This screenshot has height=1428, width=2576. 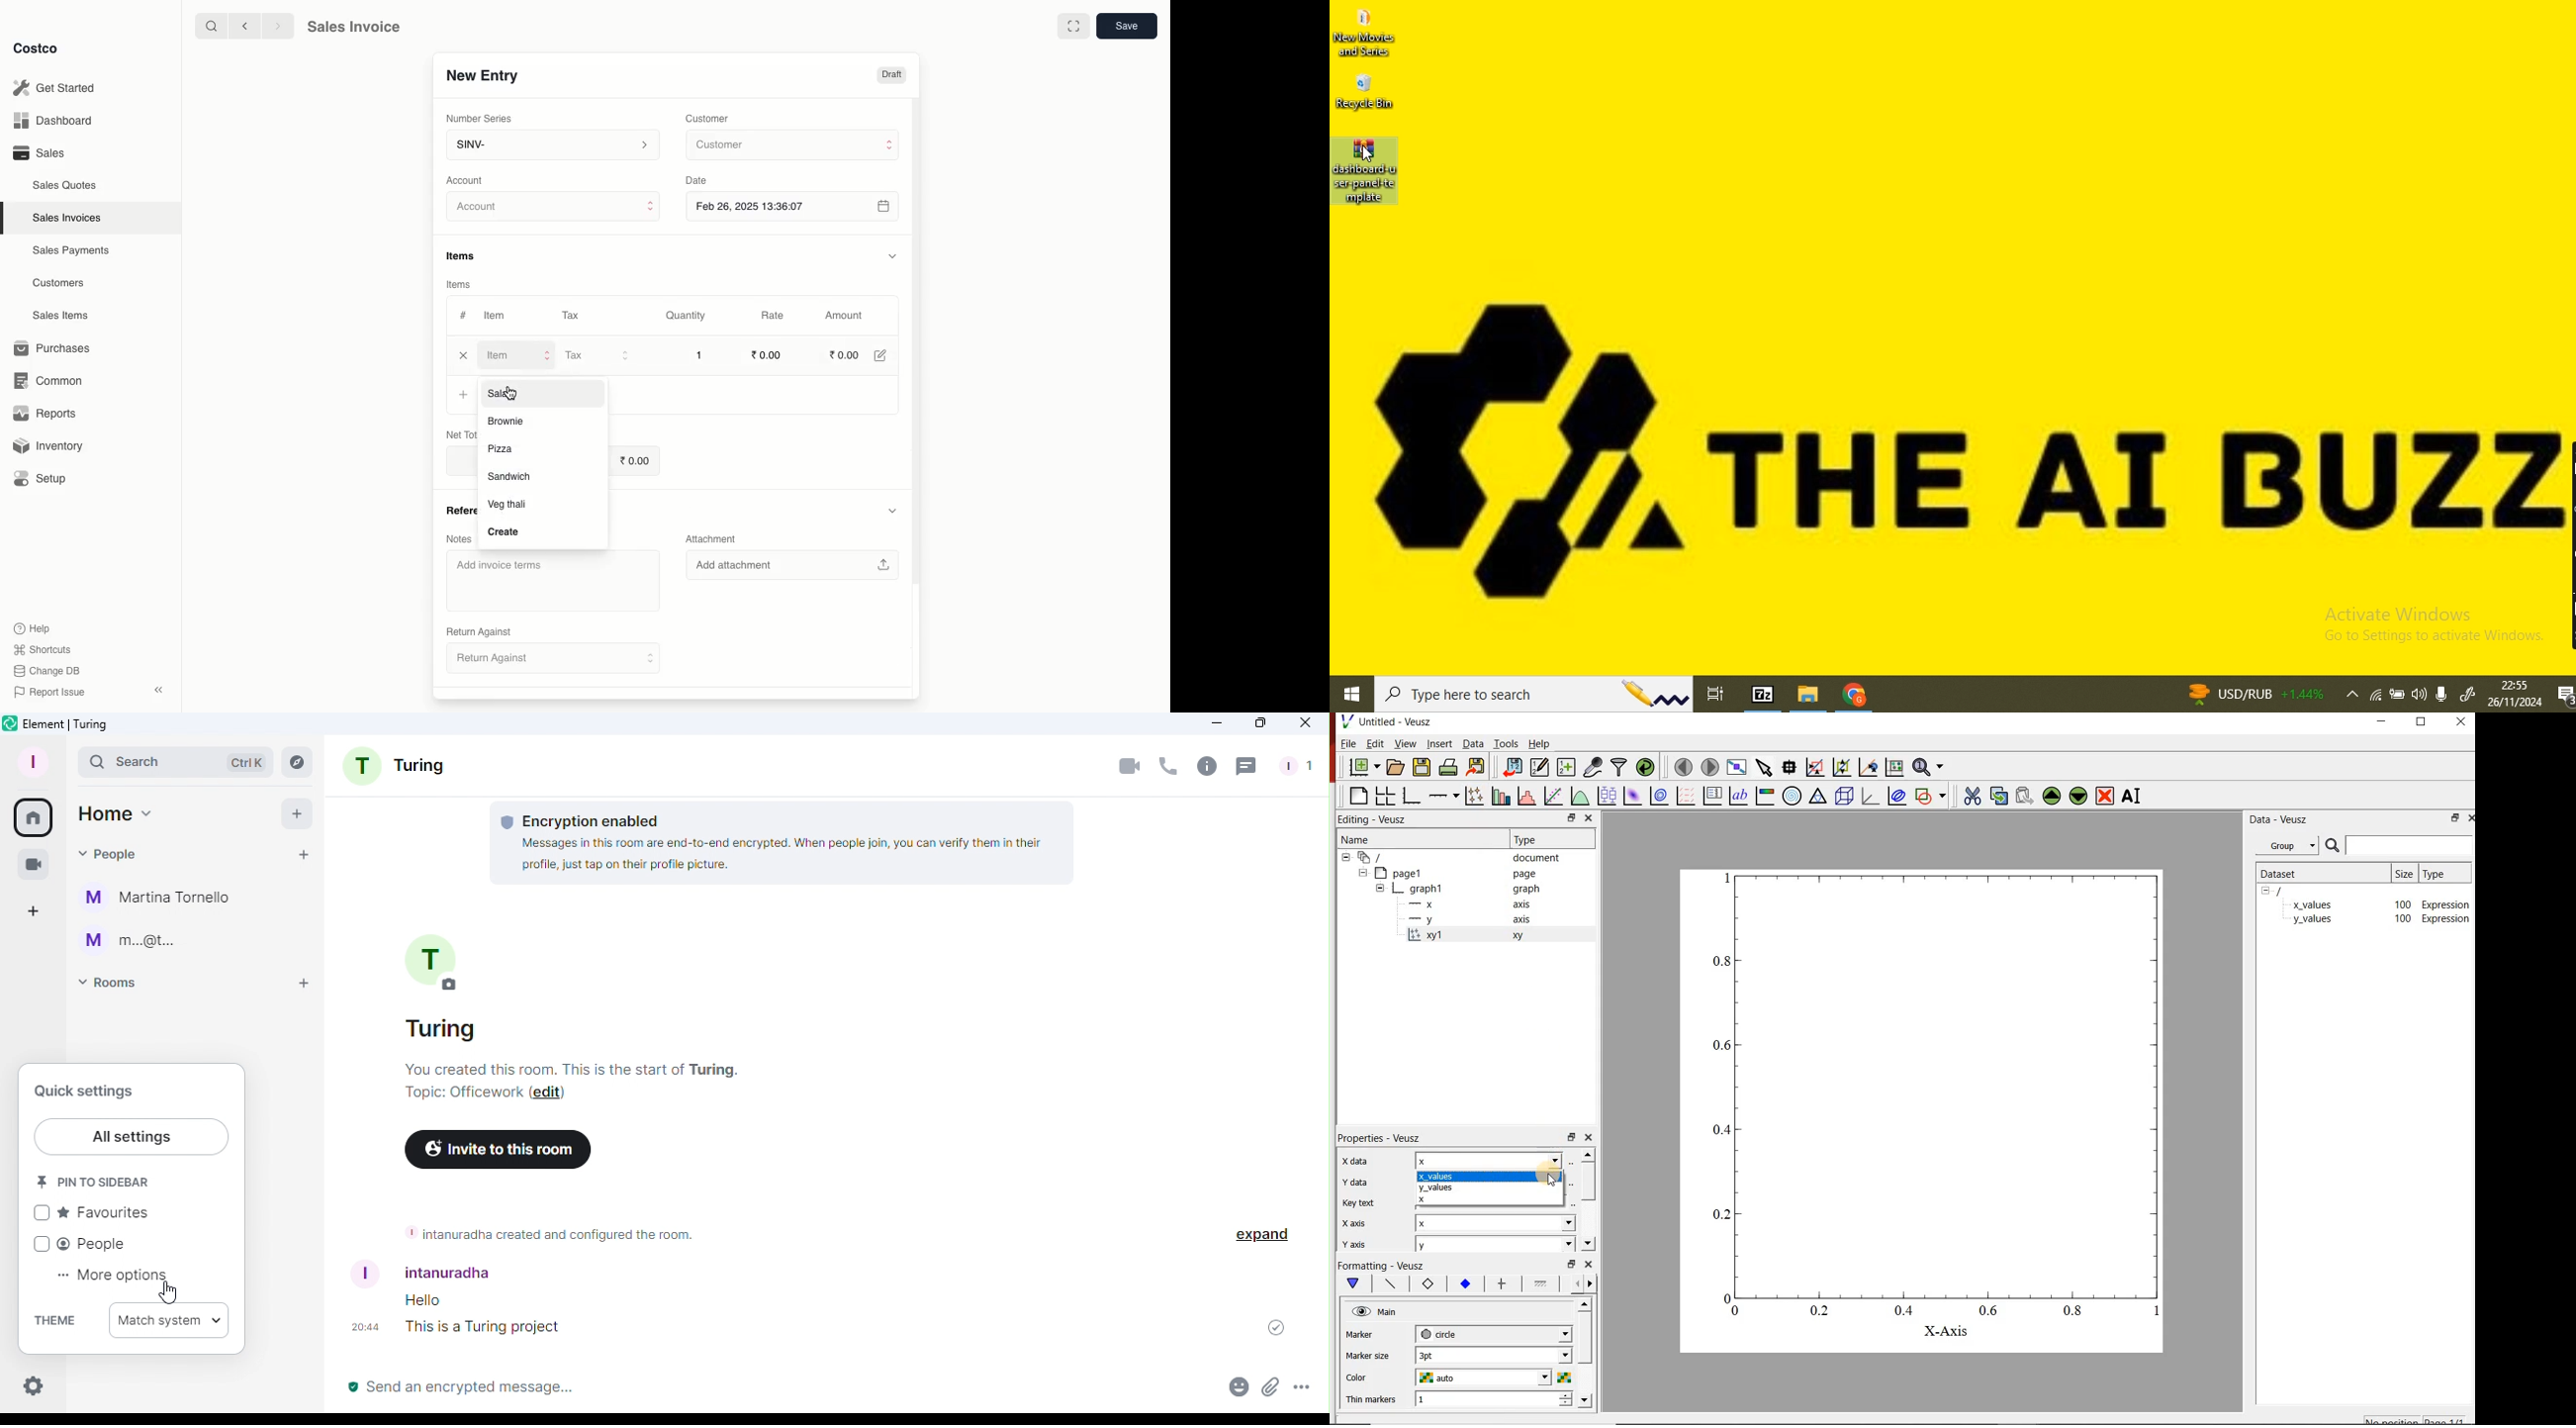 What do you see at coordinates (504, 533) in the screenshot?
I see `Create` at bounding box center [504, 533].